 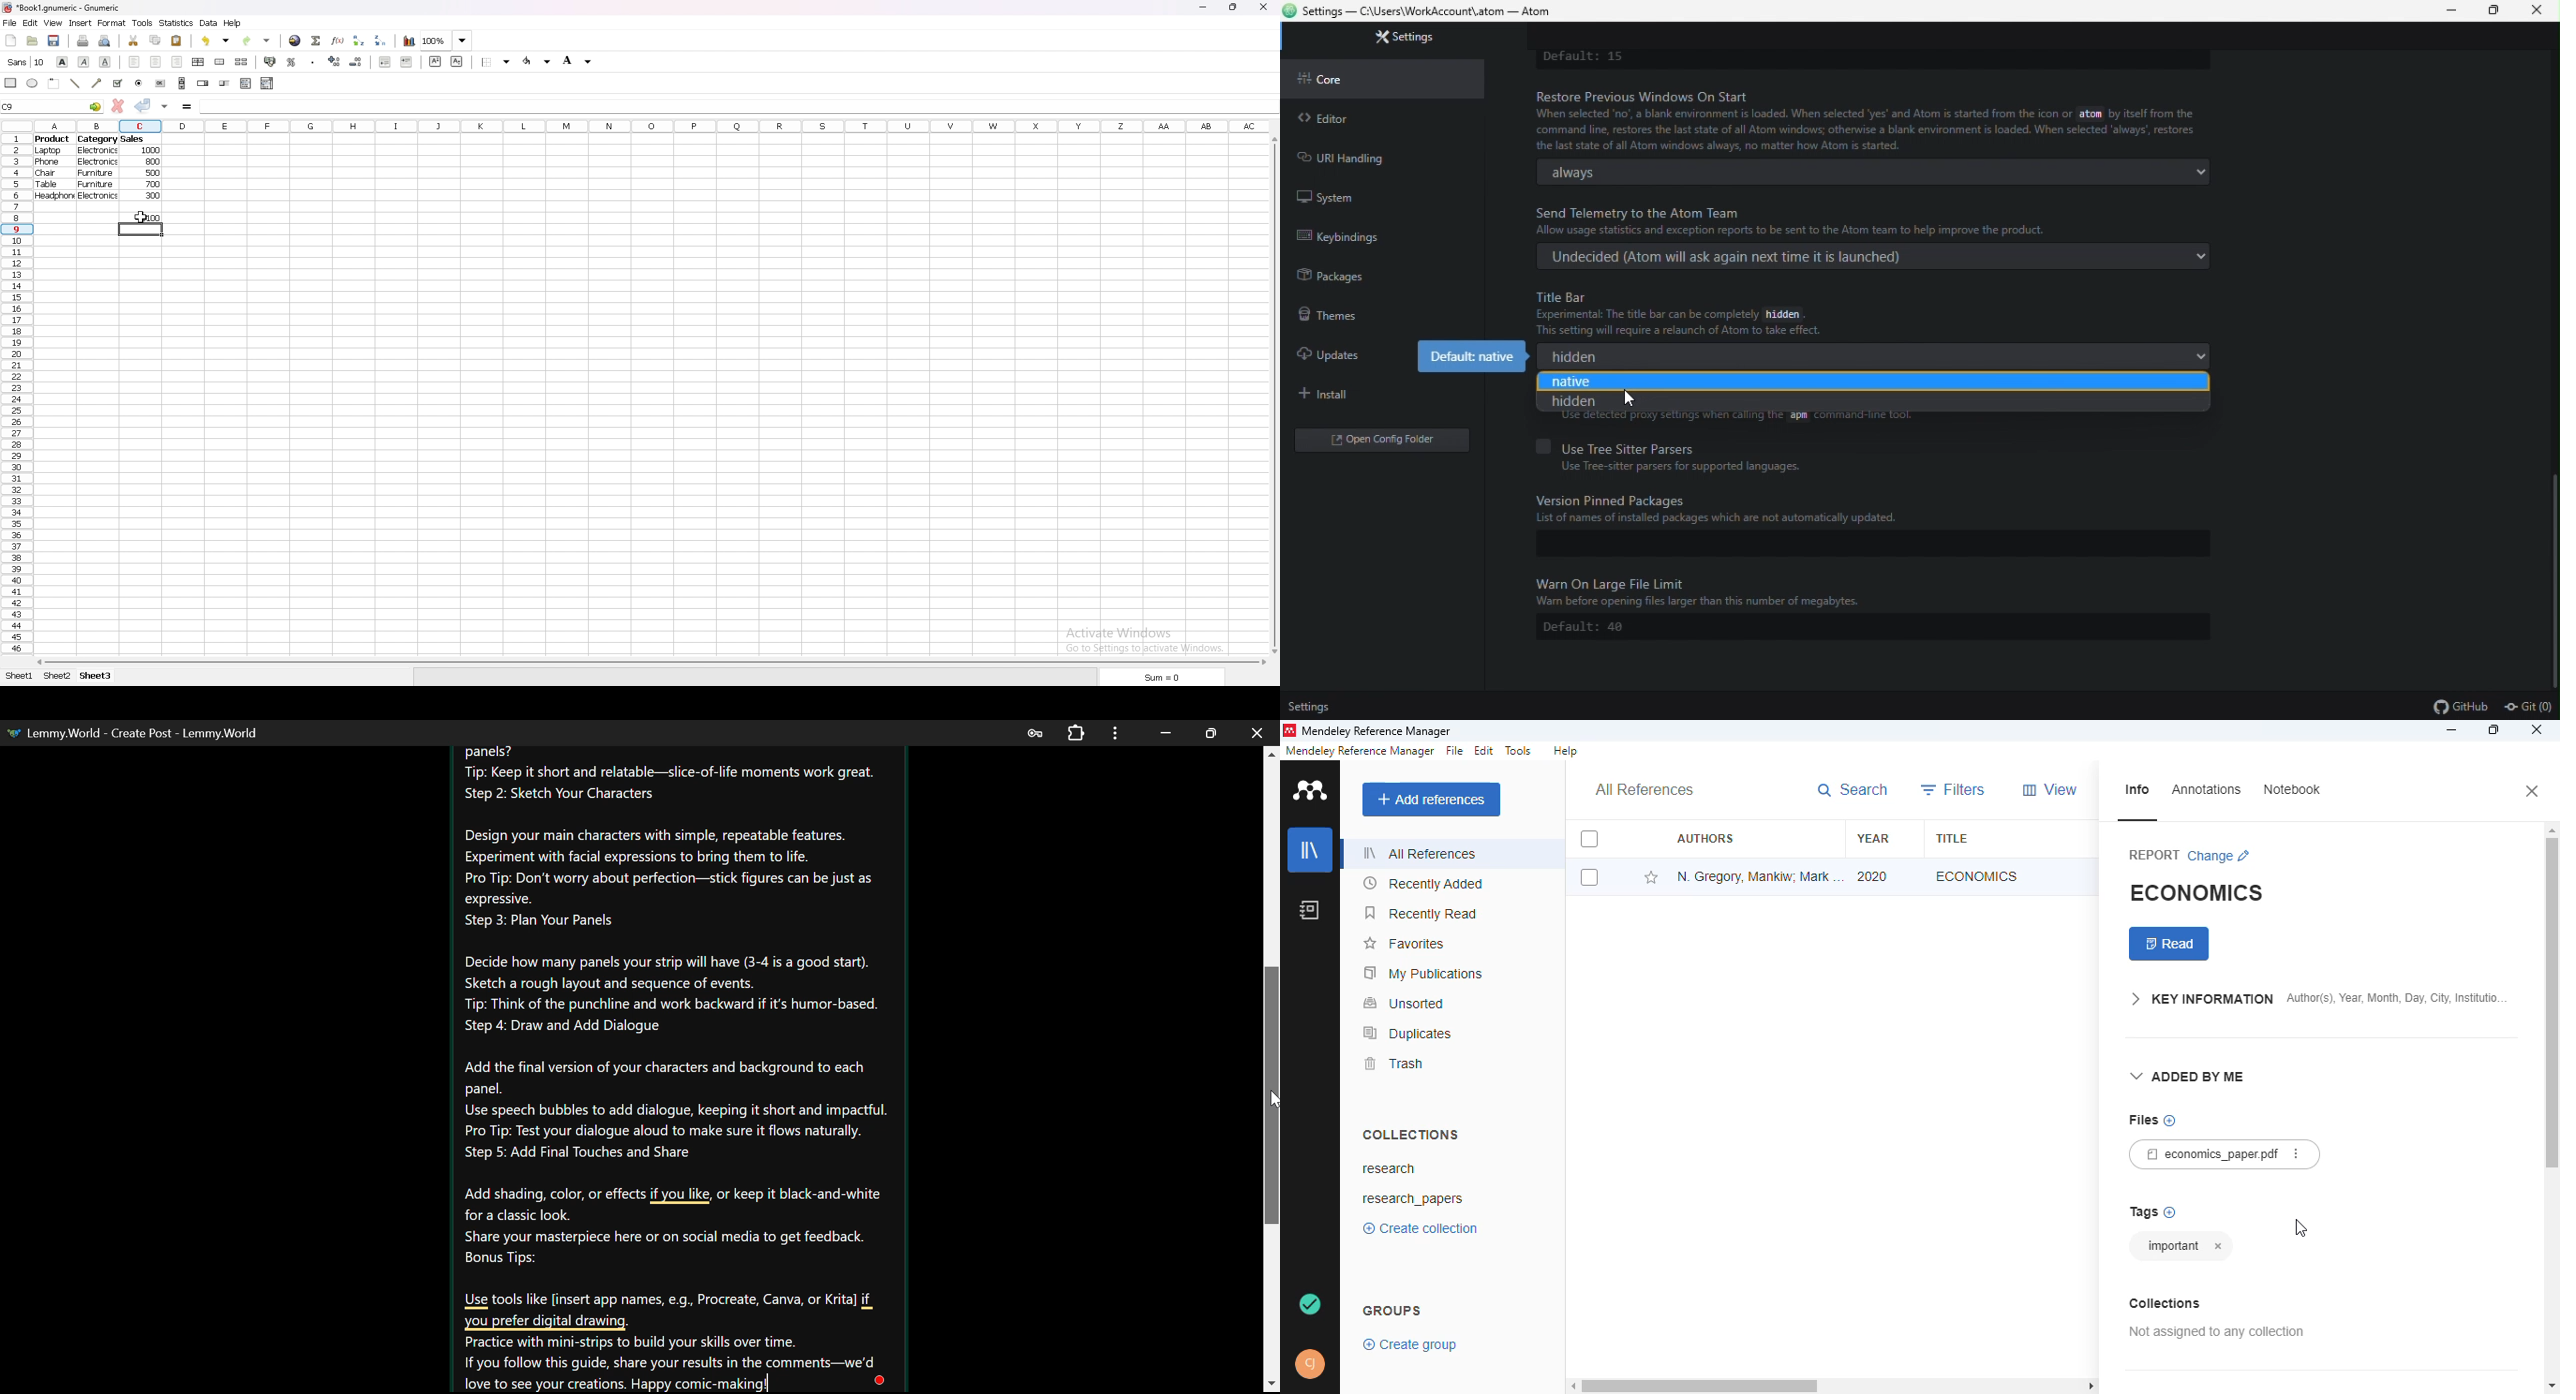 What do you see at coordinates (1873, 627) in the screenshot?
I see `Default: 40` at bounding box center [1873, 627].